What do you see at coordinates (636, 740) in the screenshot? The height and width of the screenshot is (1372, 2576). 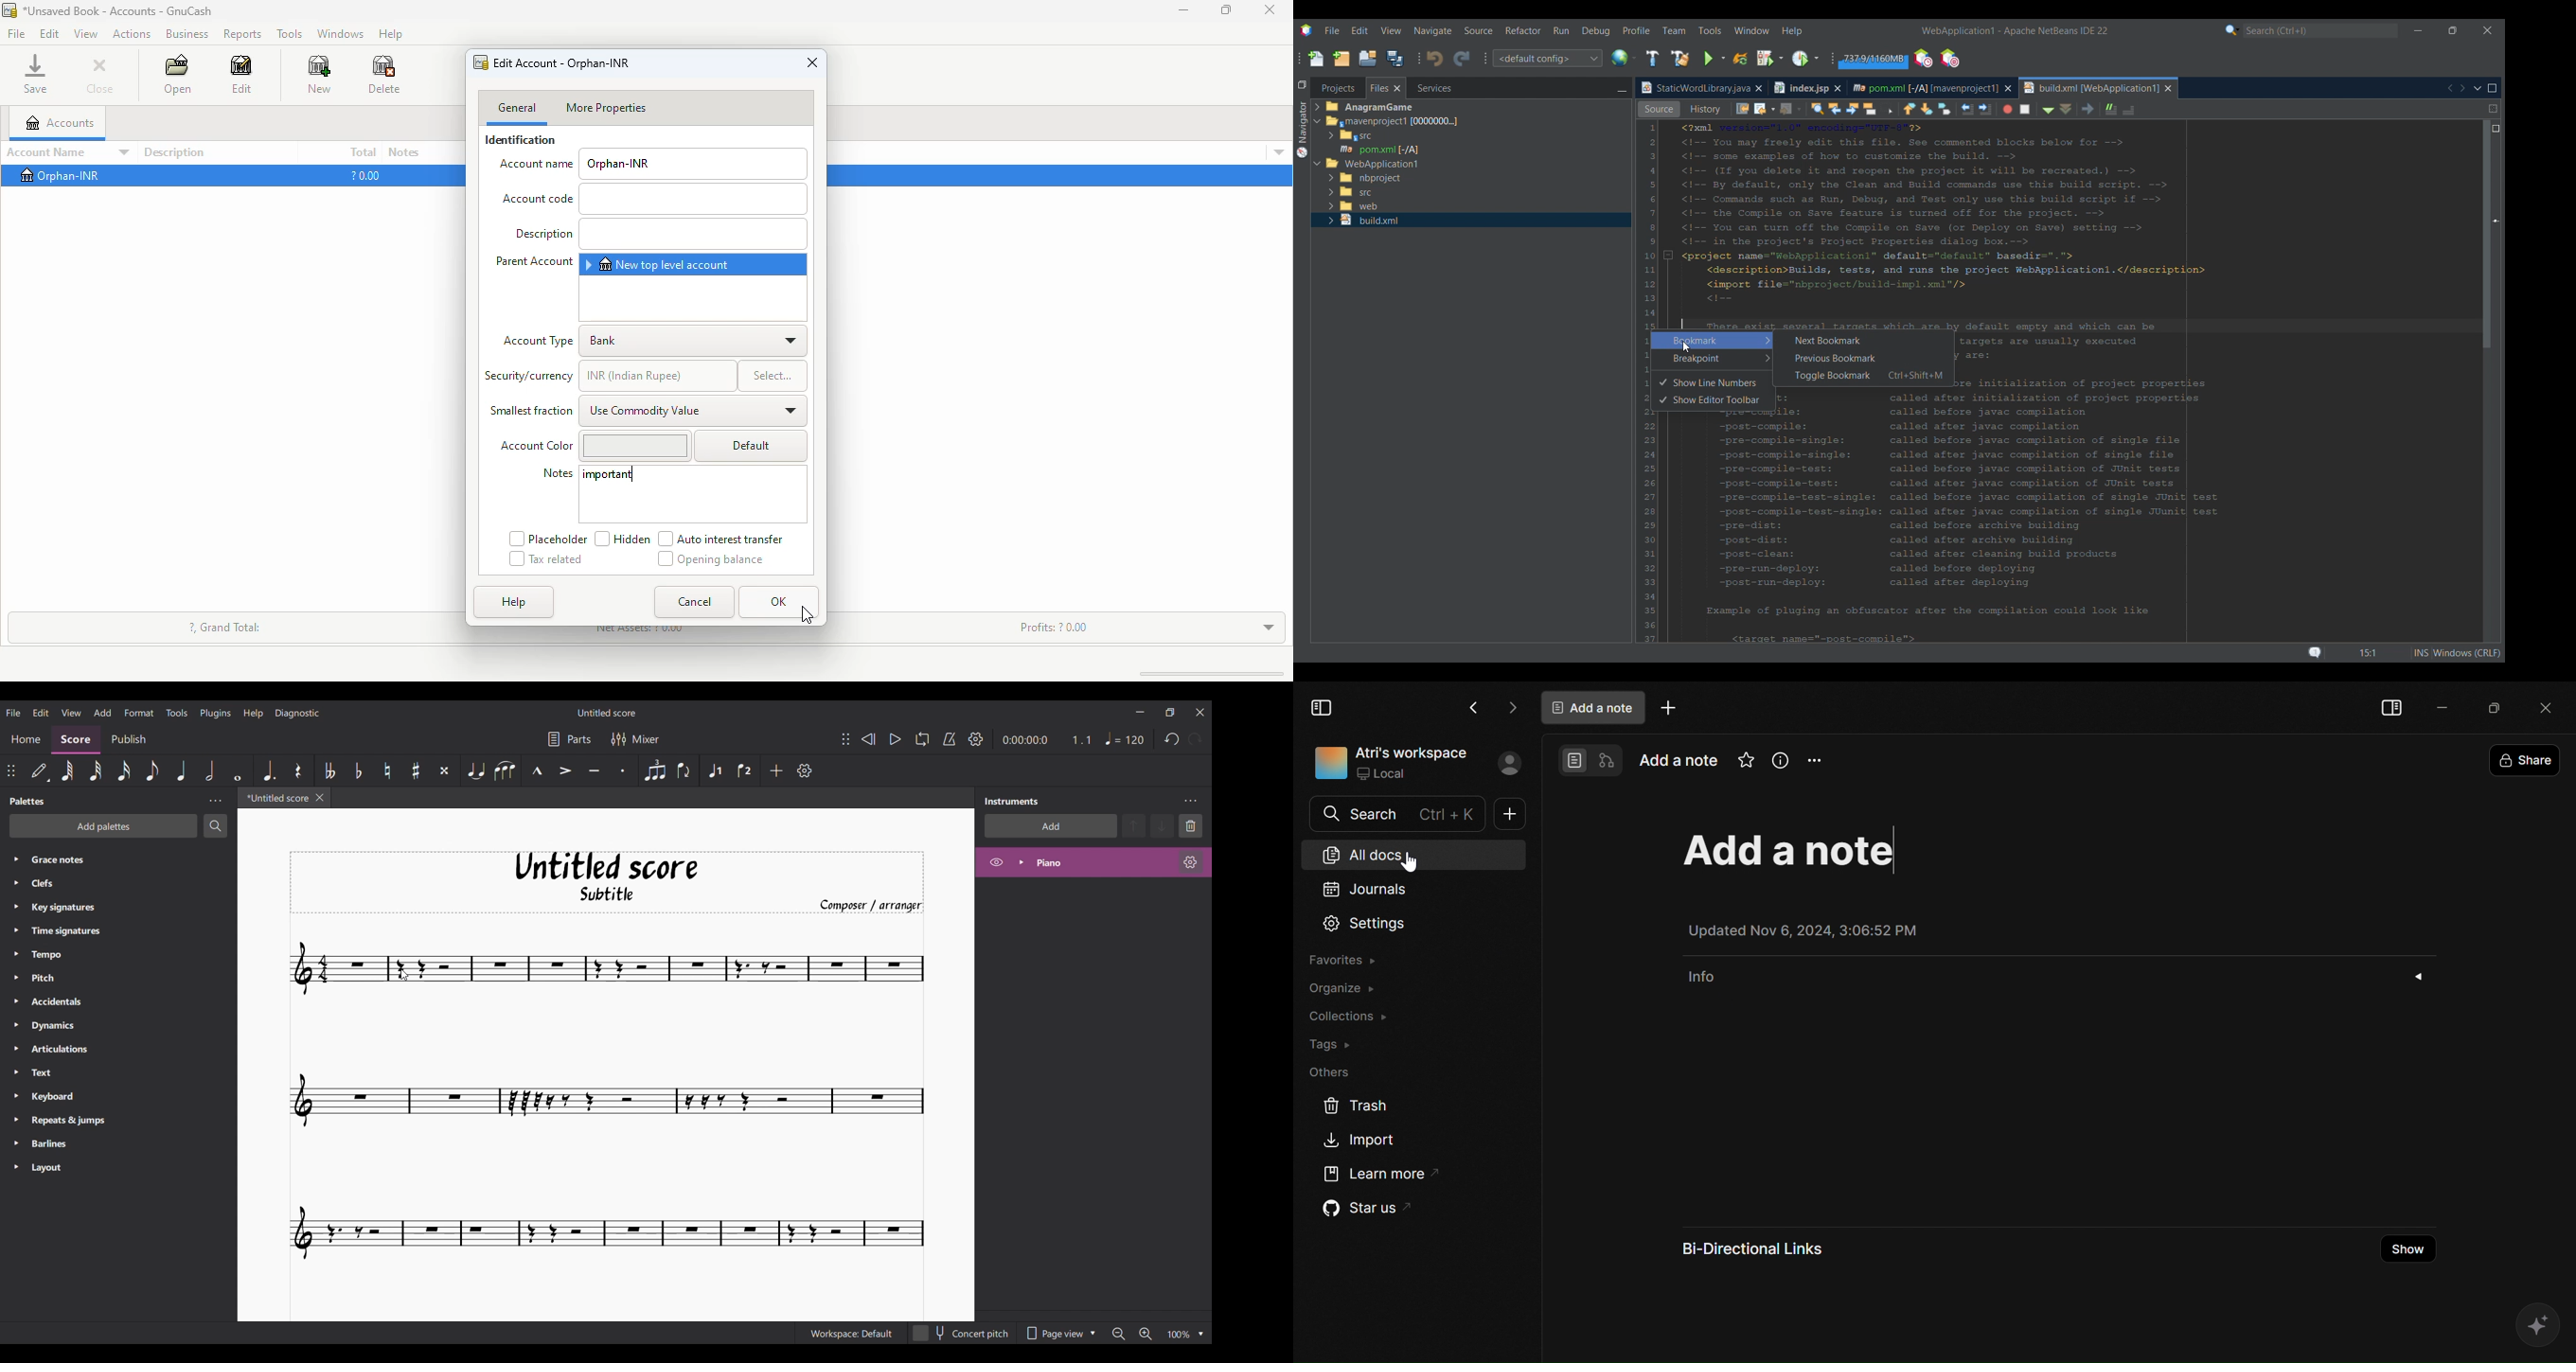 I see `Mixer settings` at bounding box center [636, 740].